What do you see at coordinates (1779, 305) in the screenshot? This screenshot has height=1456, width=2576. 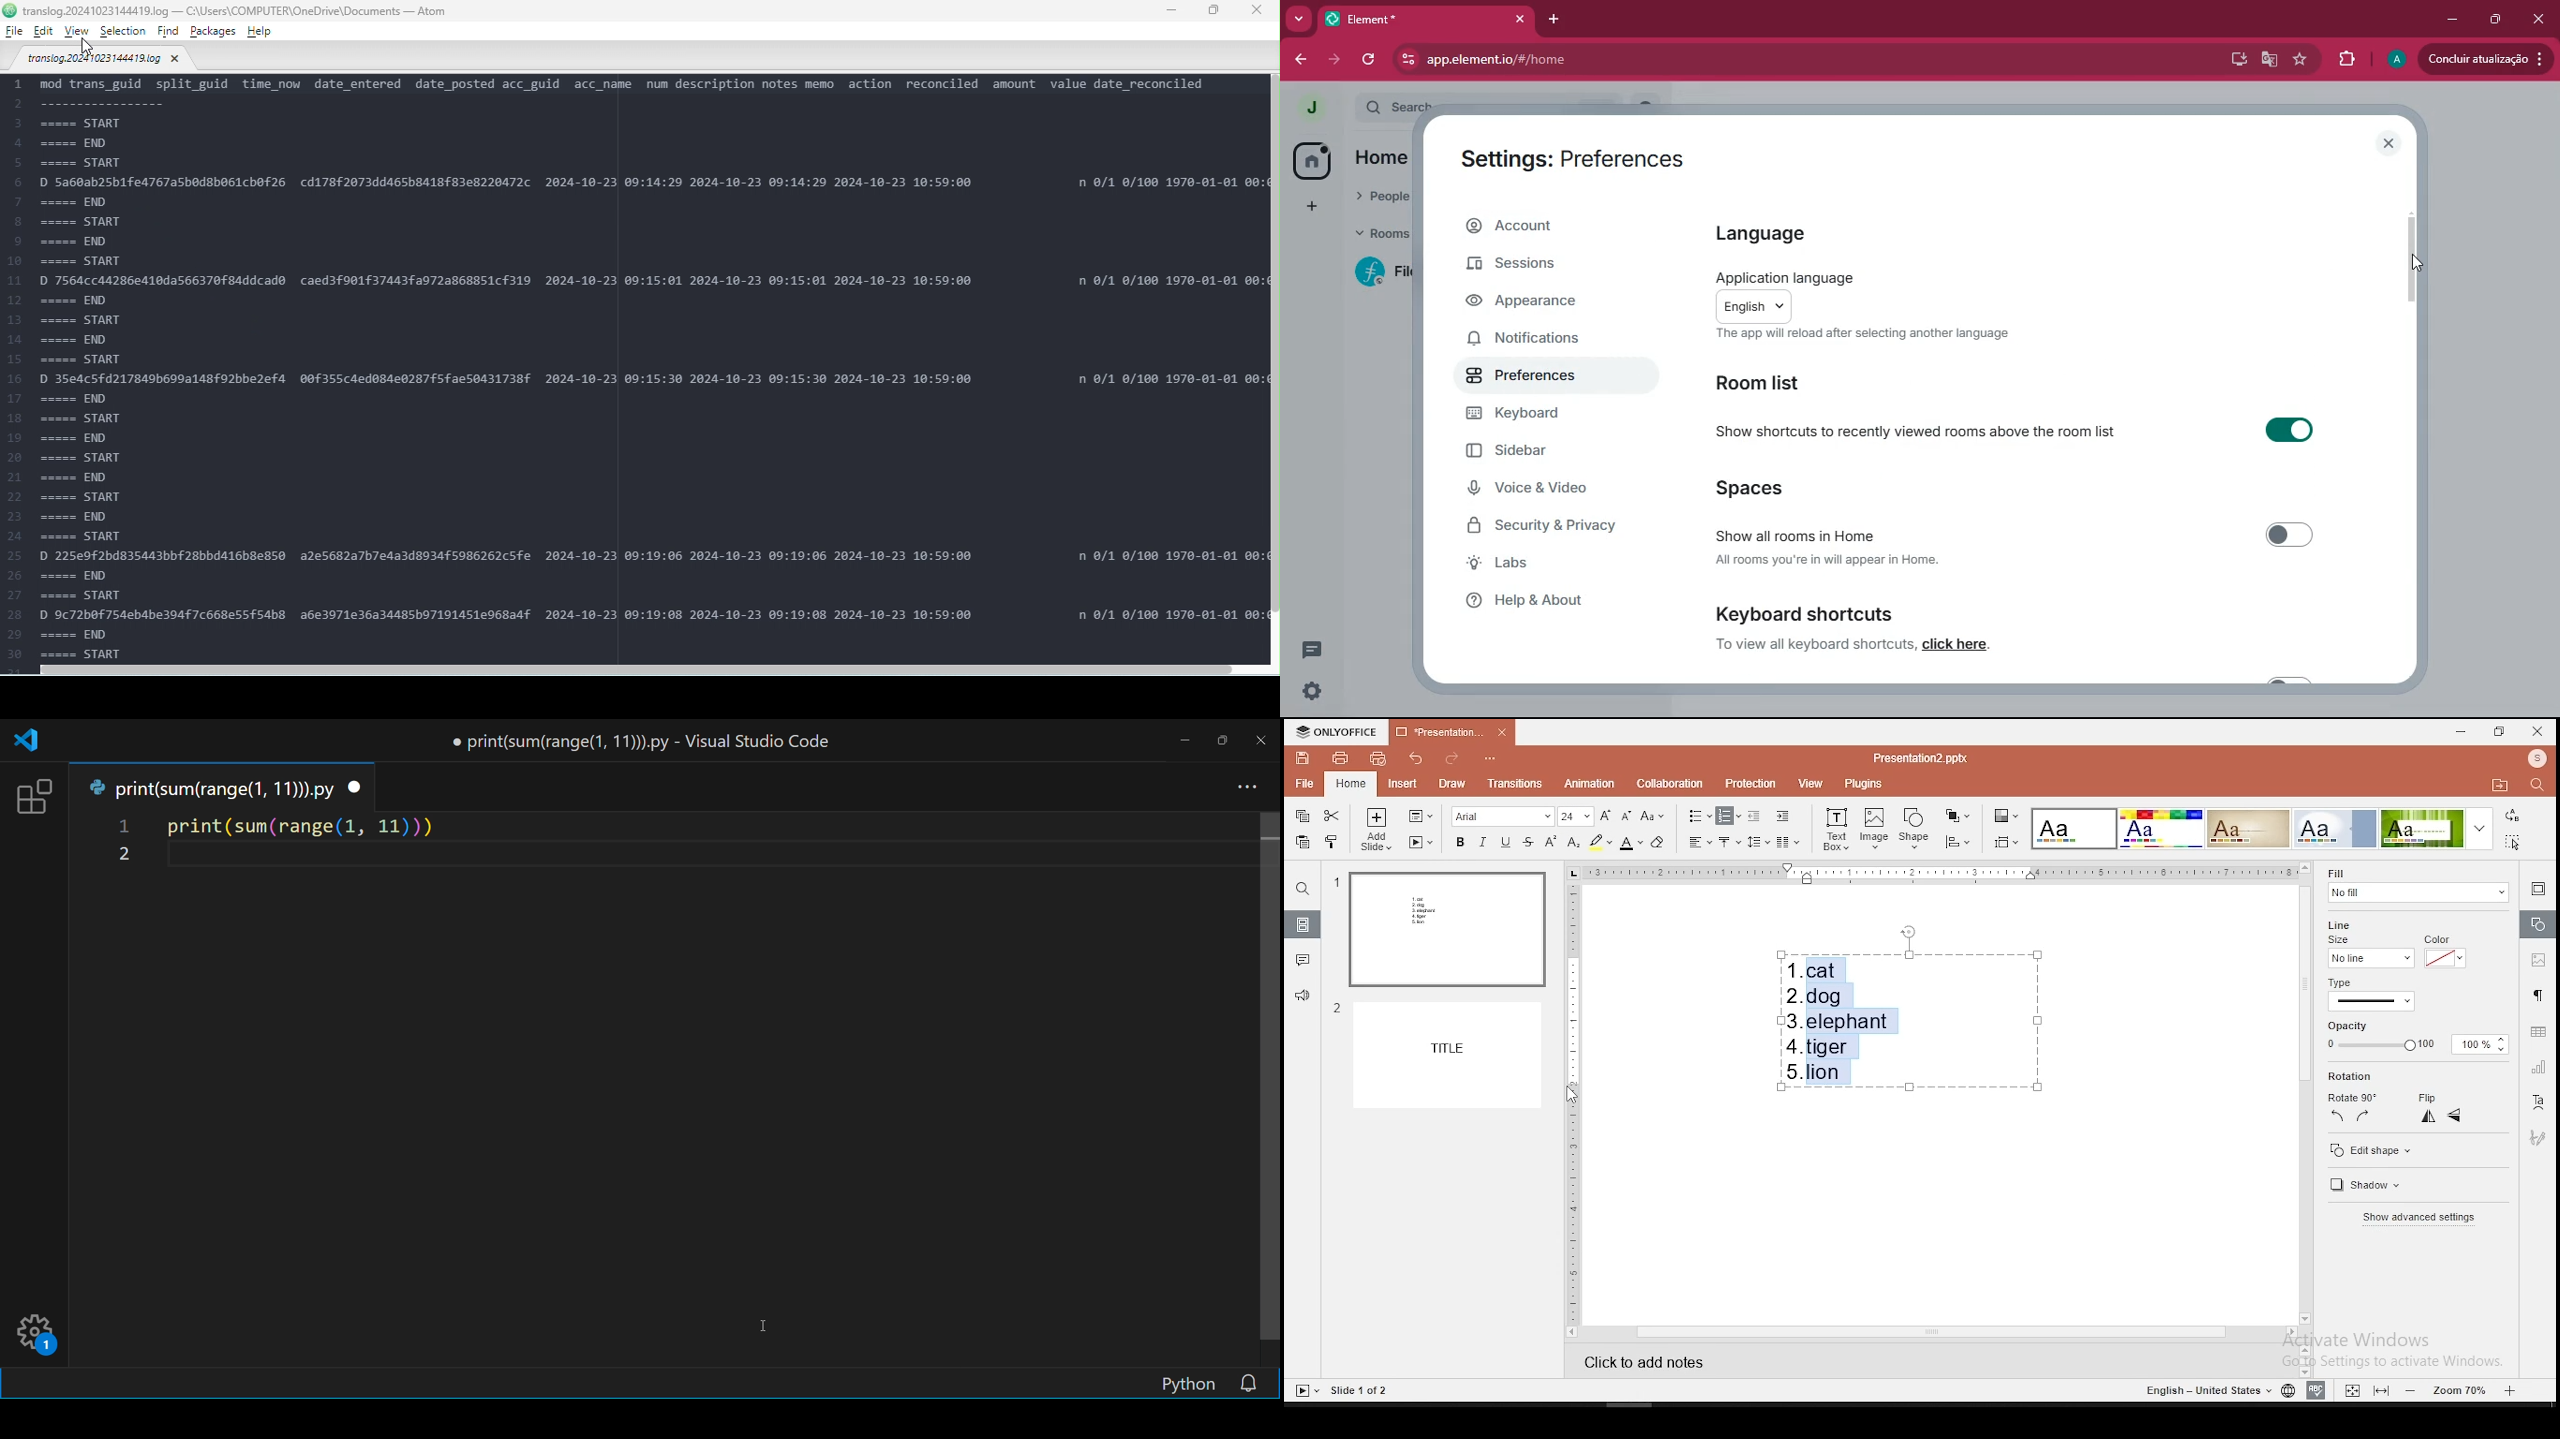 I see `English` at bounding box center [1779, 305].